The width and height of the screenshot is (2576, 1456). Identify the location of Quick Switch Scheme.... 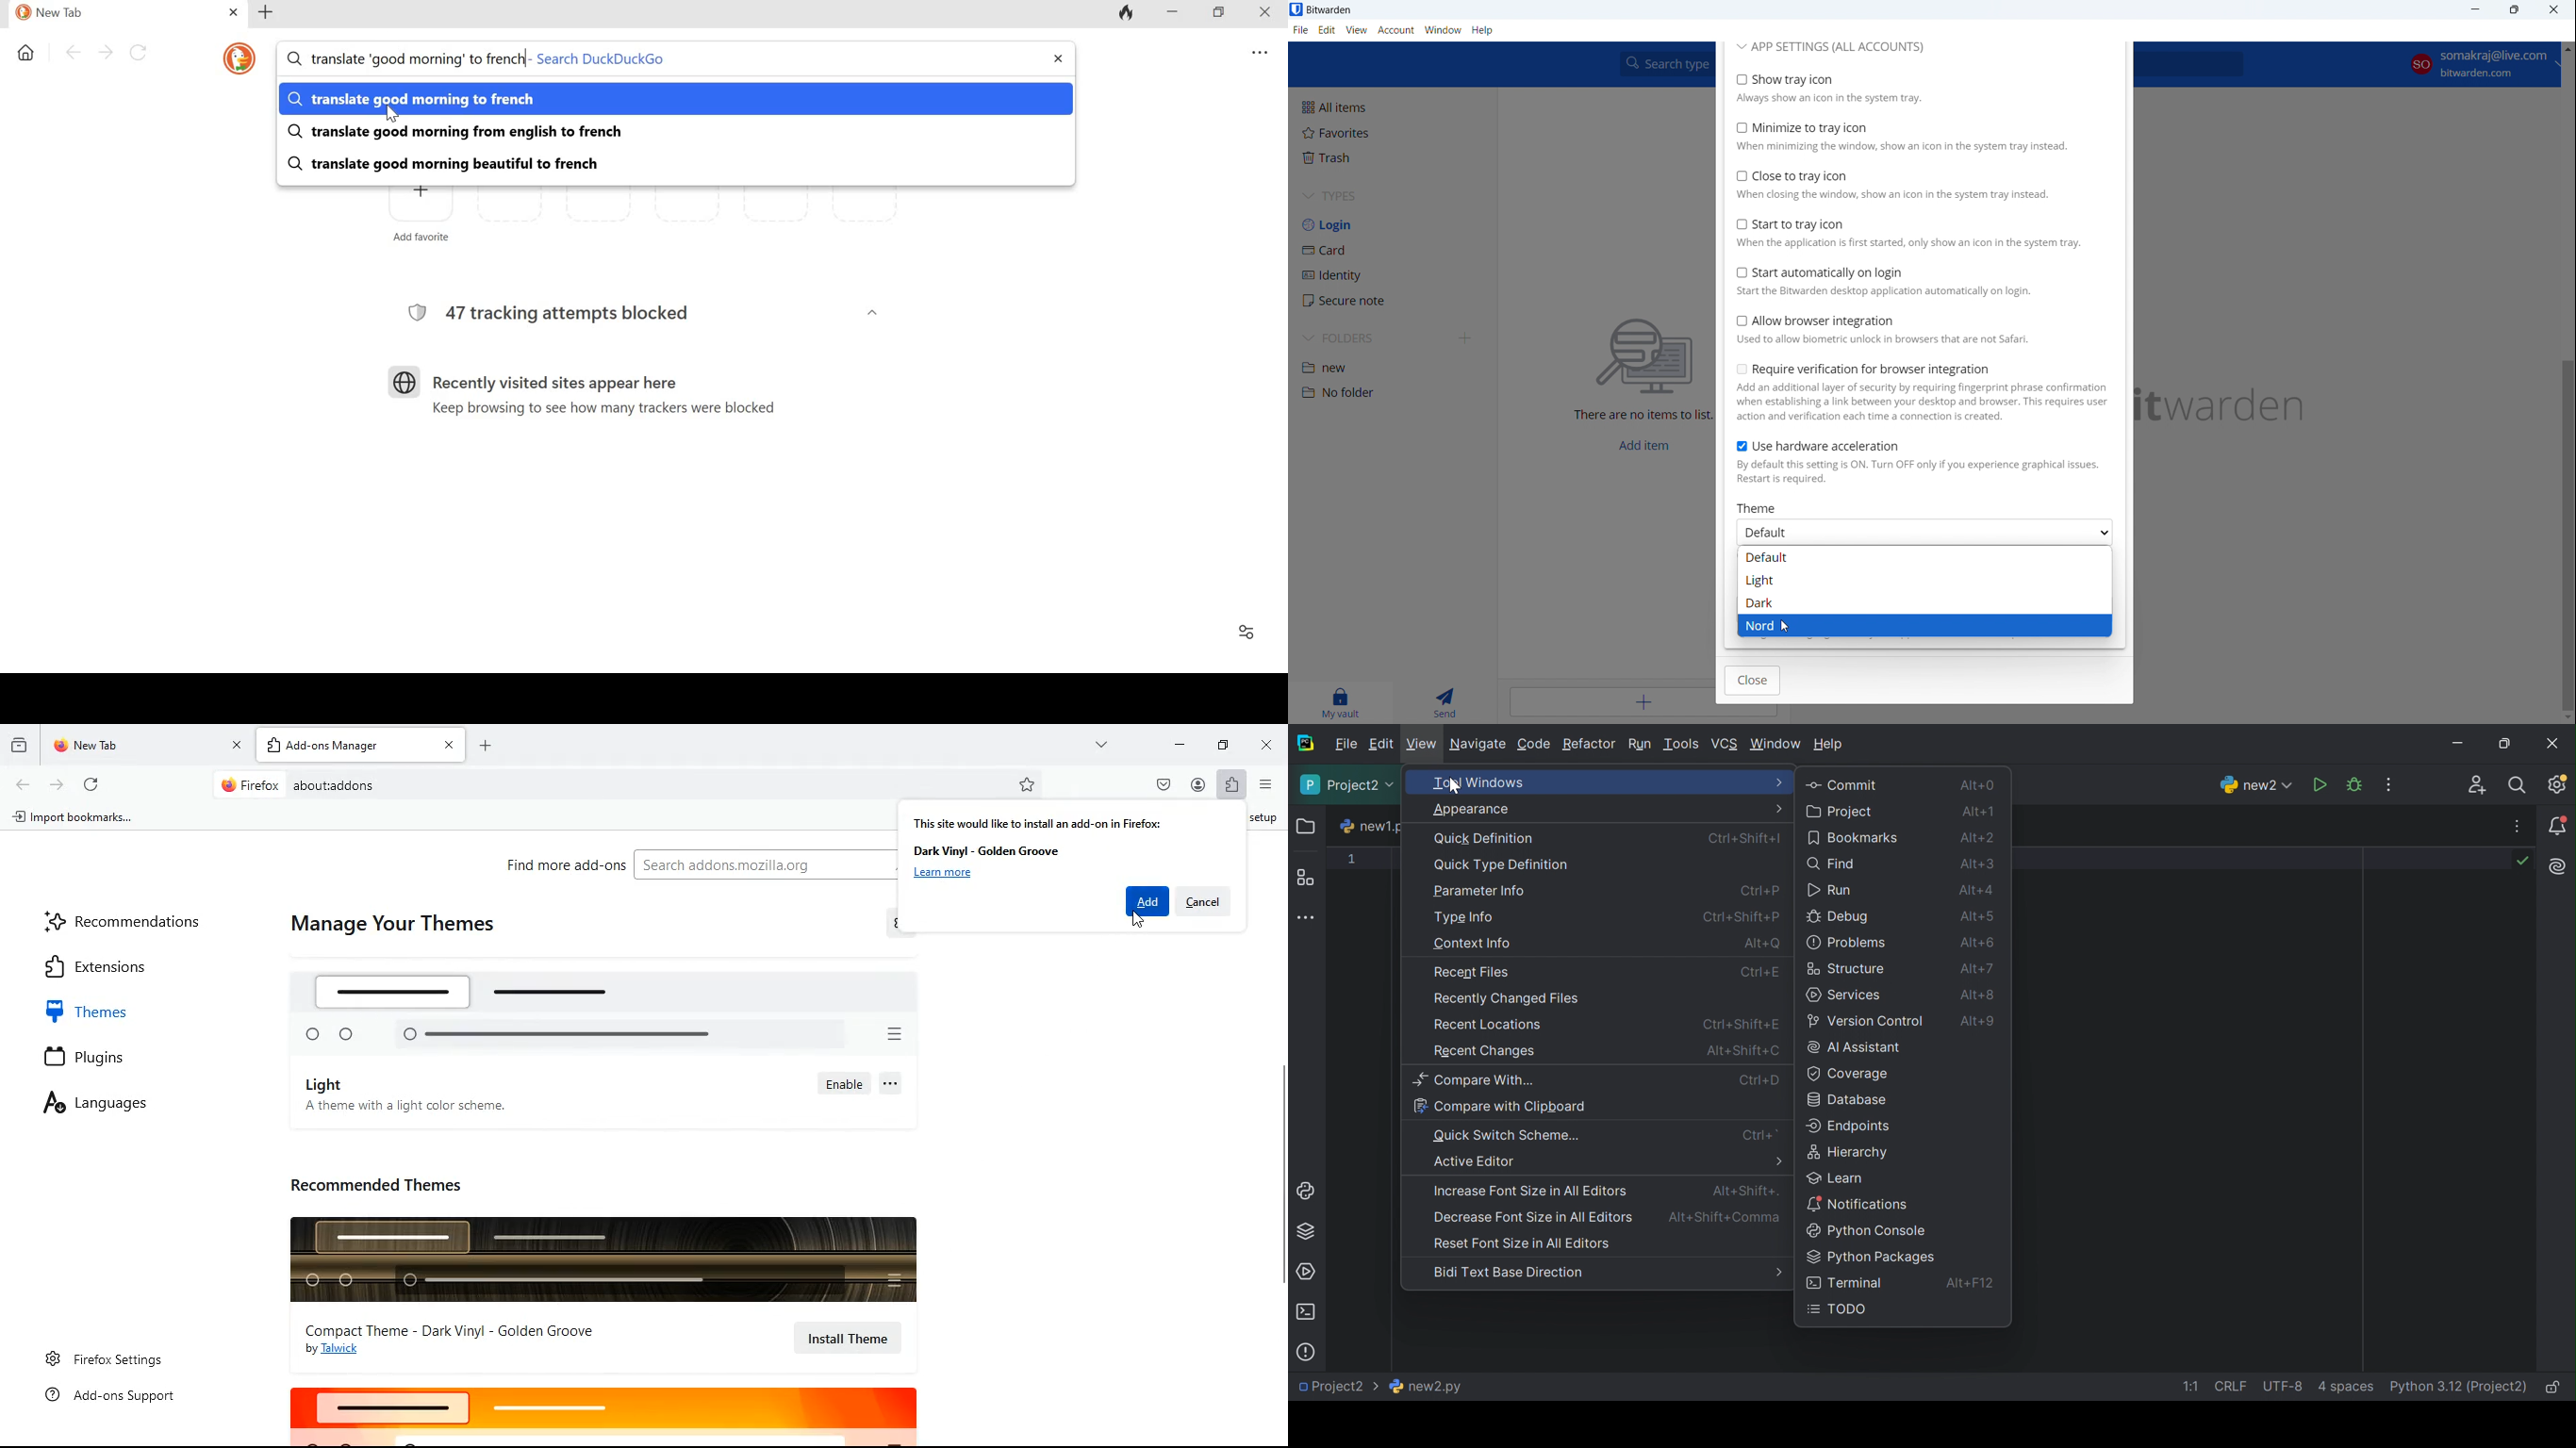
(1508, 1136).